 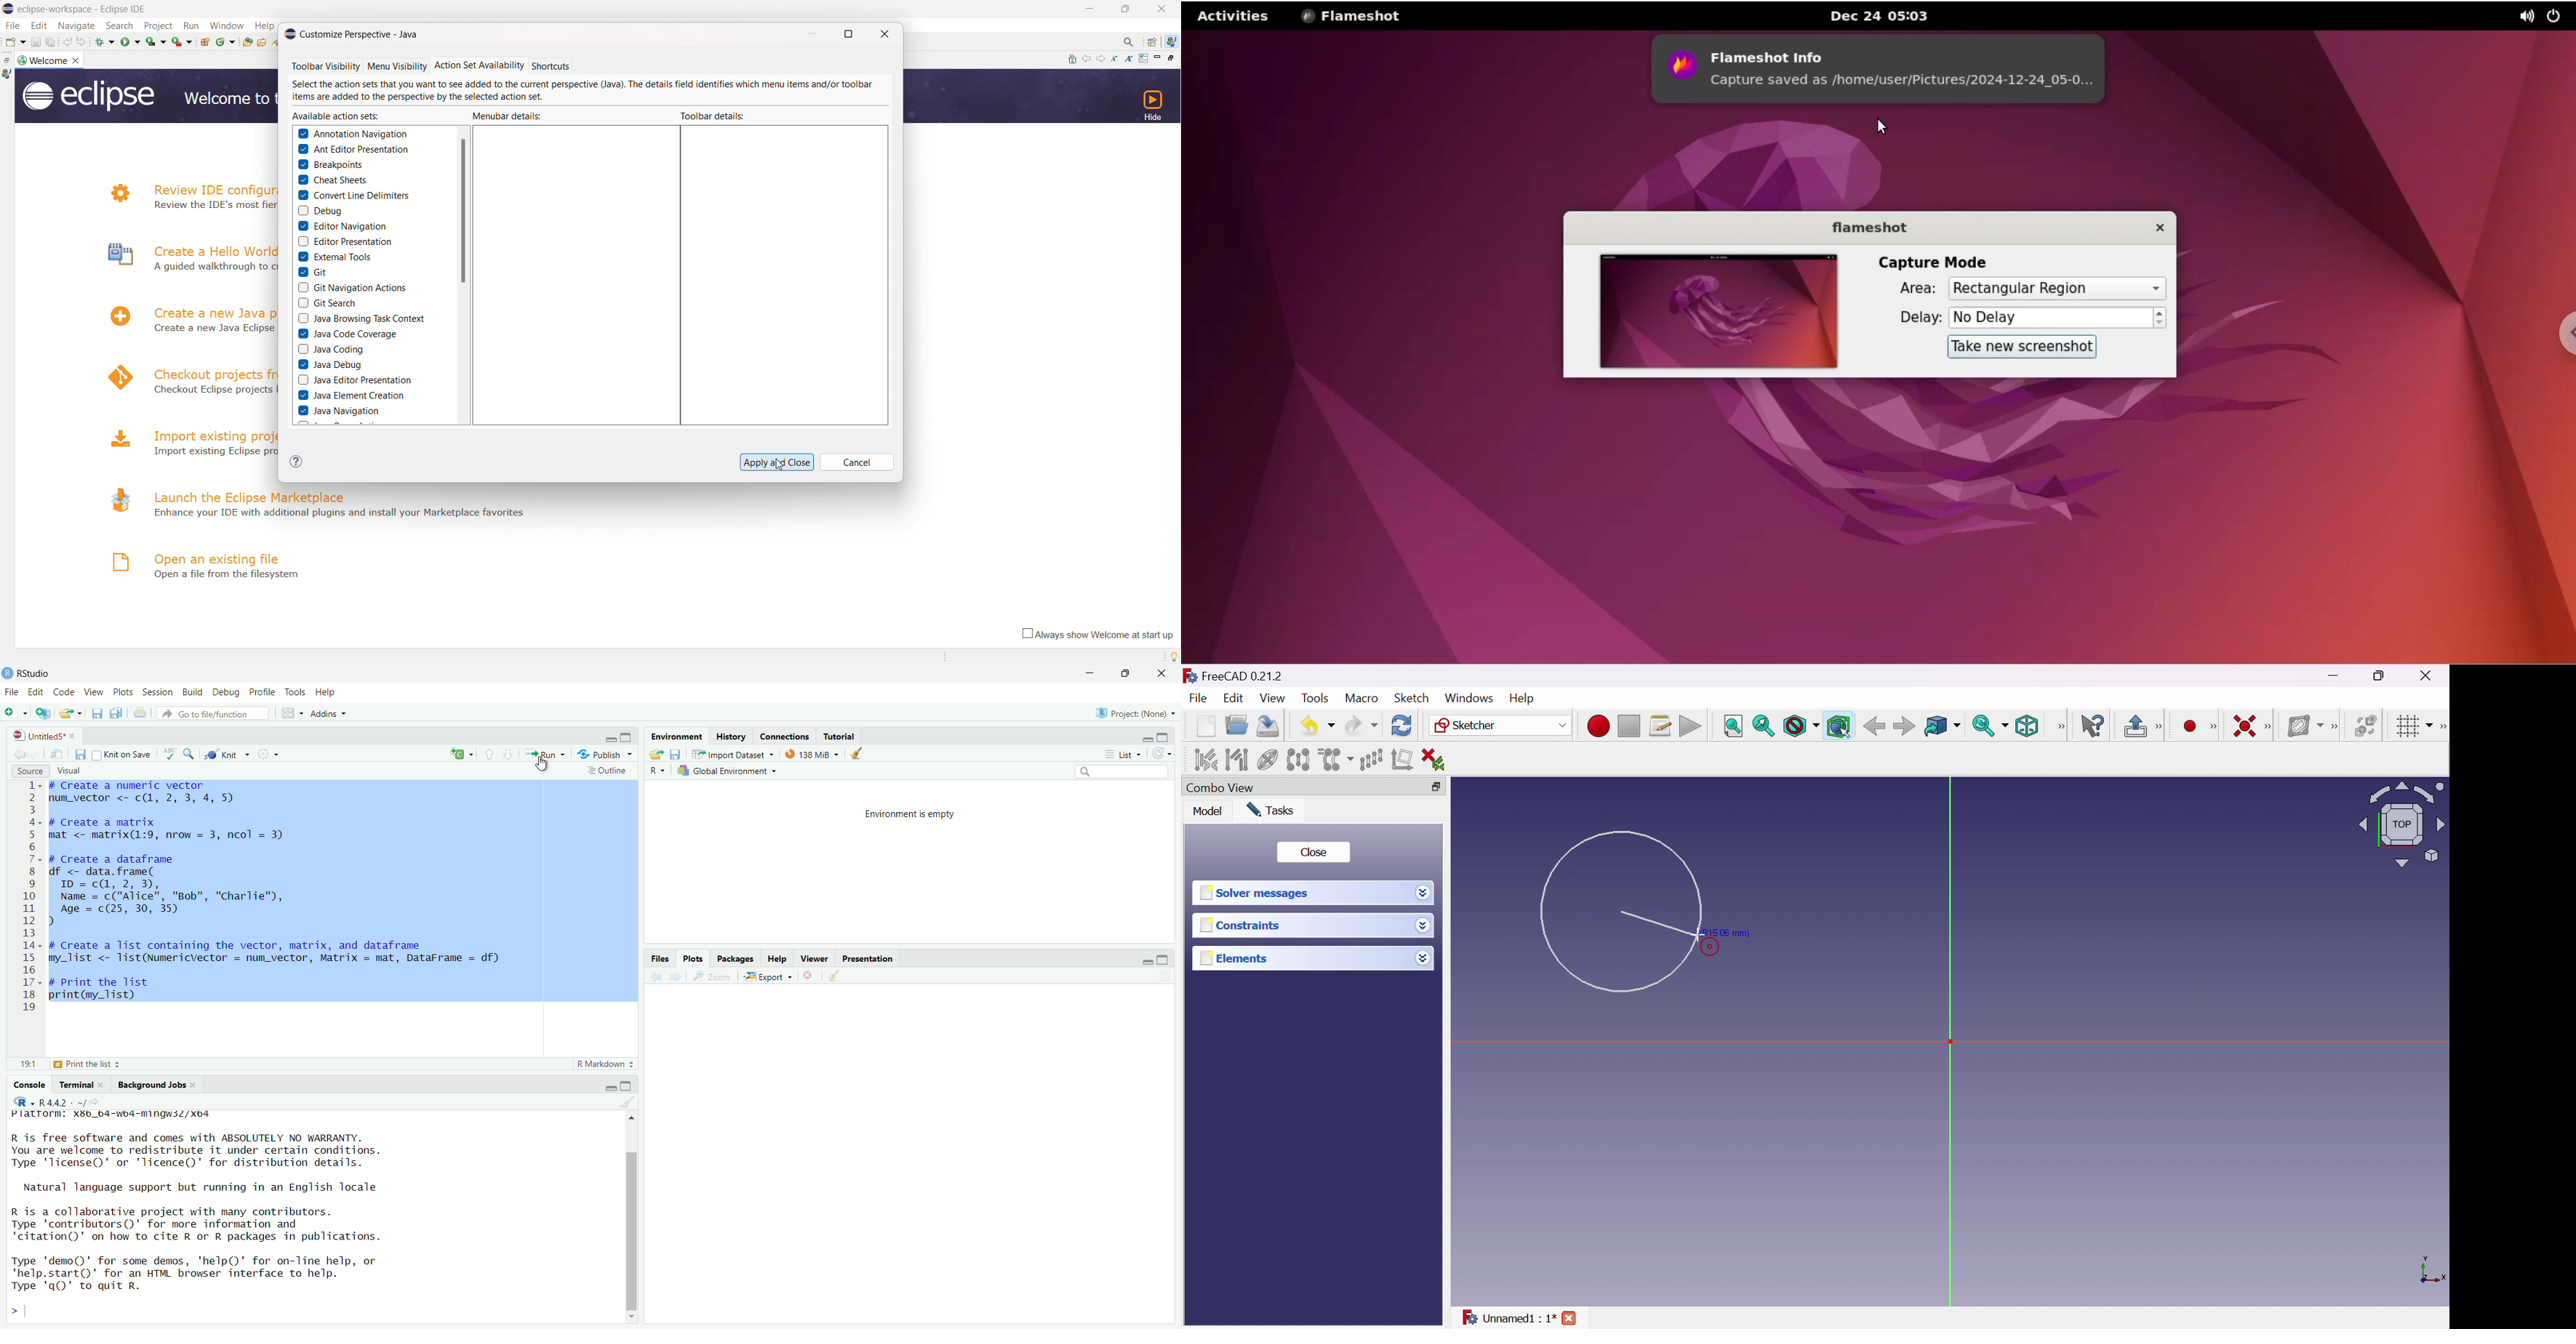 I want to click on files, so click(x=678, y=754).